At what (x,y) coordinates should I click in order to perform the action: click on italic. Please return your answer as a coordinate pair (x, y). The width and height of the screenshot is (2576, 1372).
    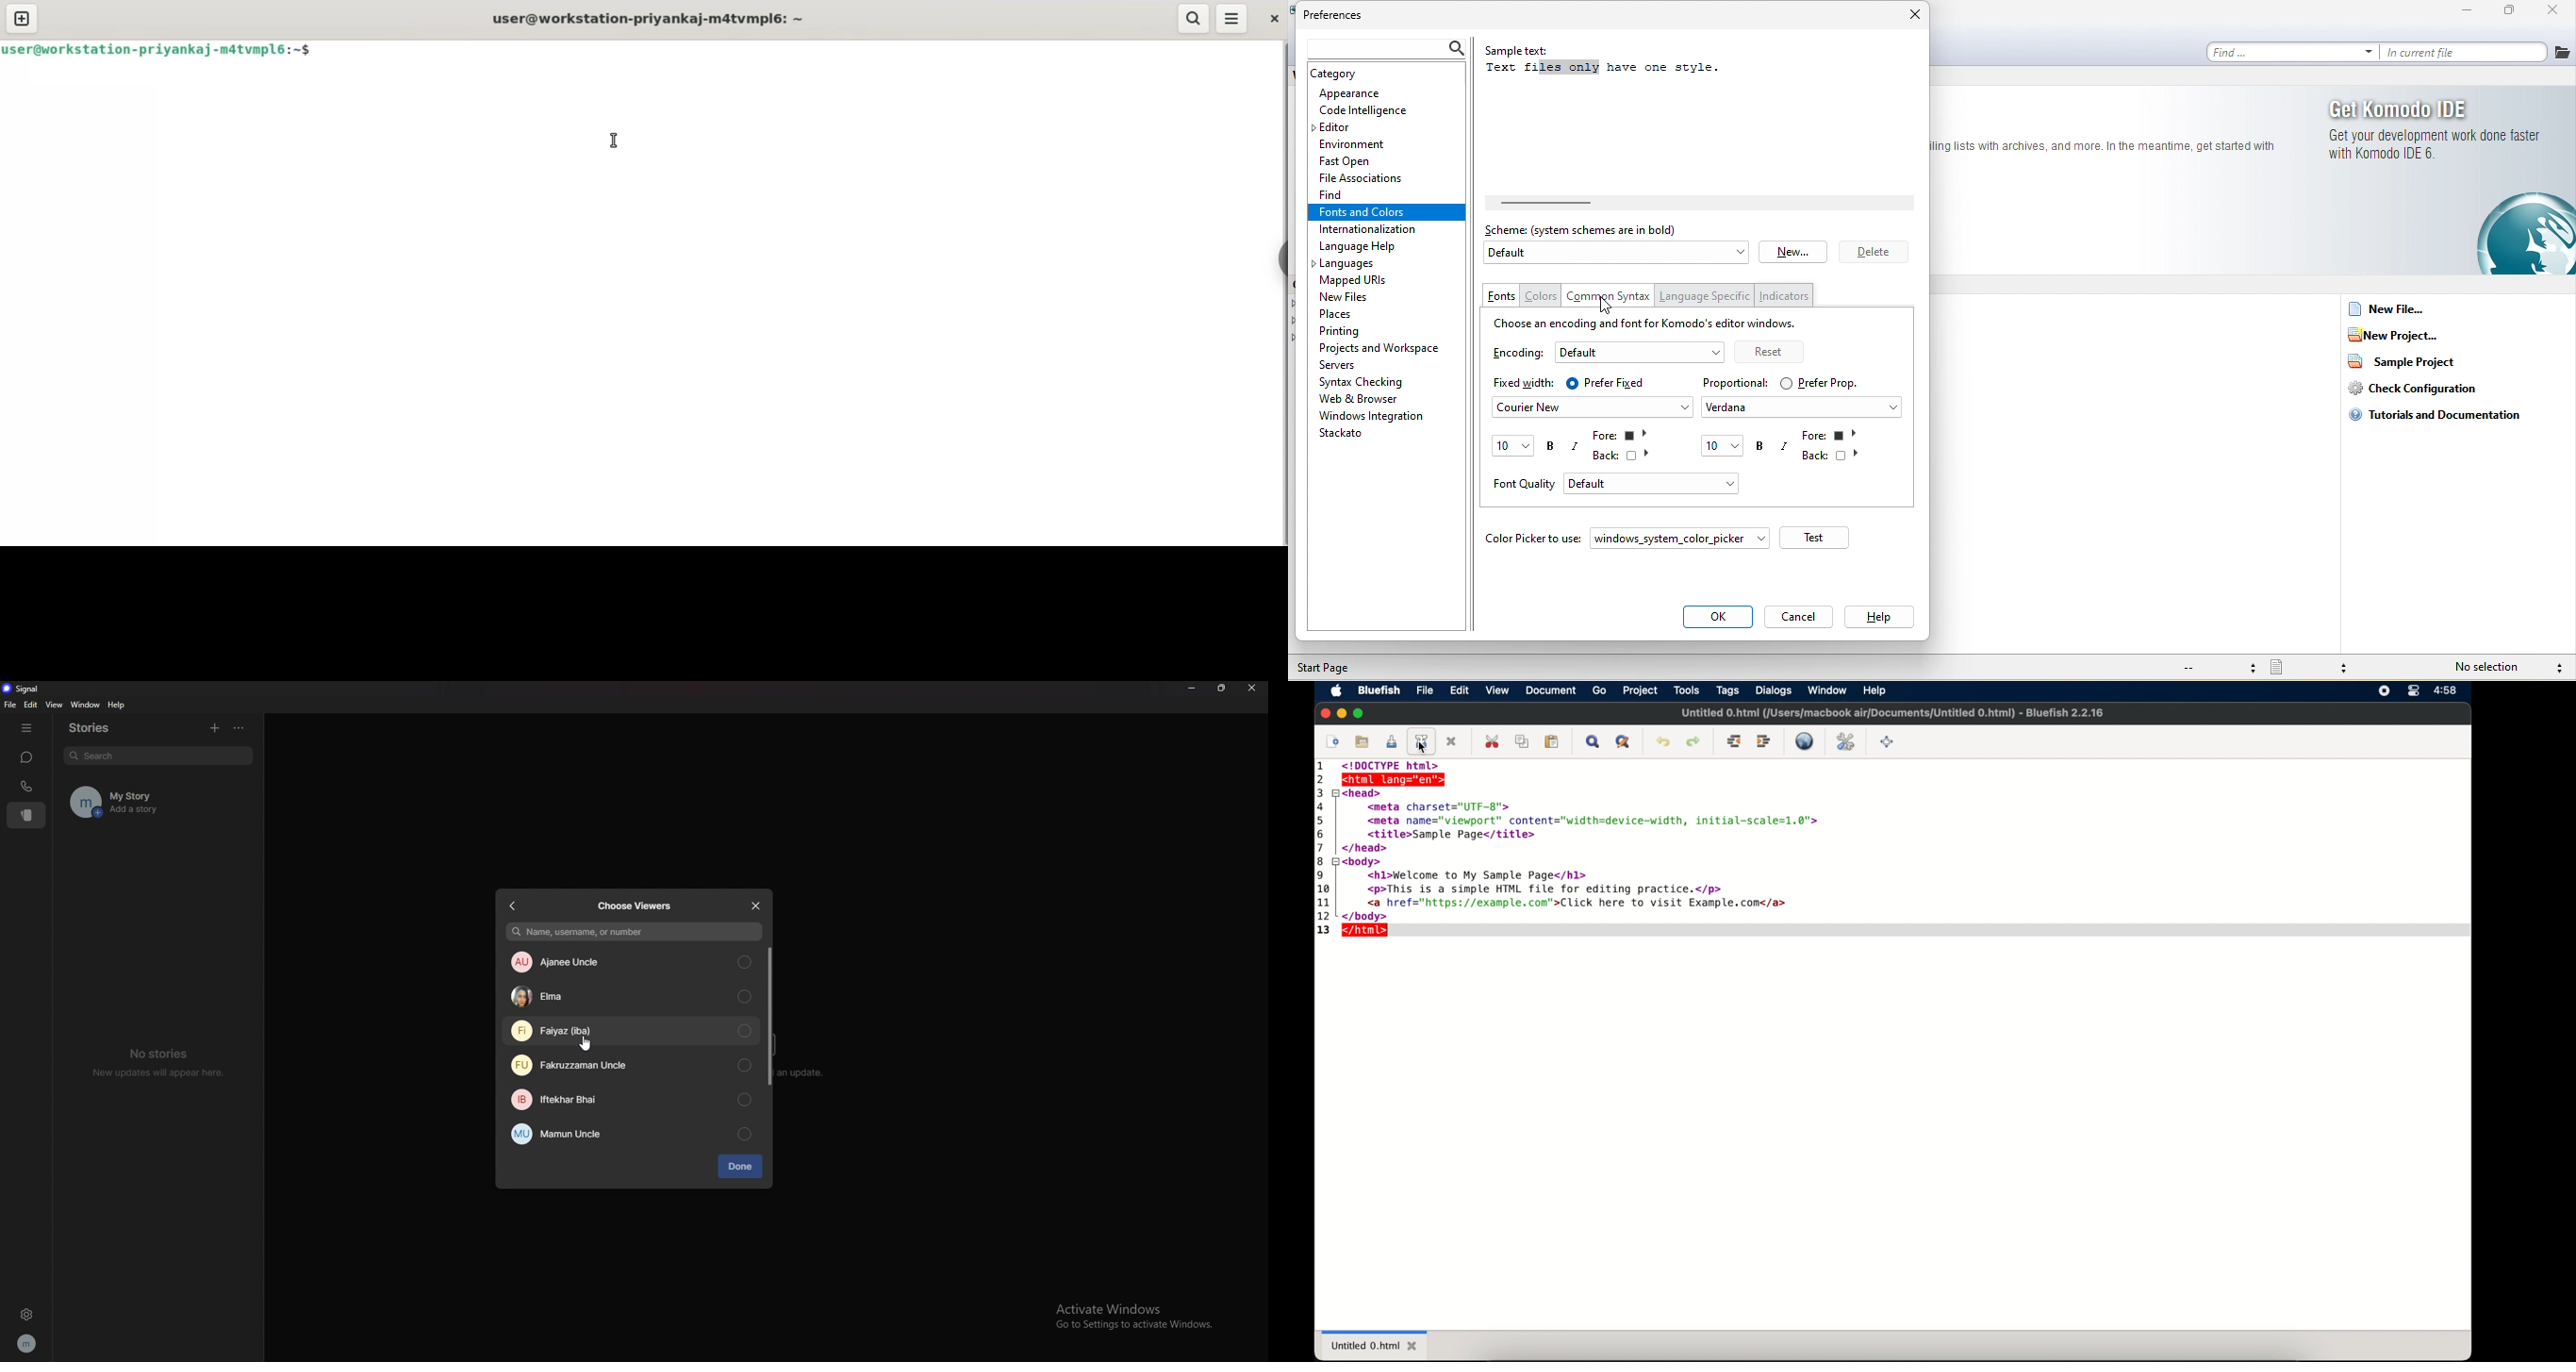
    Looking at the image, I should click on (1787, 448).